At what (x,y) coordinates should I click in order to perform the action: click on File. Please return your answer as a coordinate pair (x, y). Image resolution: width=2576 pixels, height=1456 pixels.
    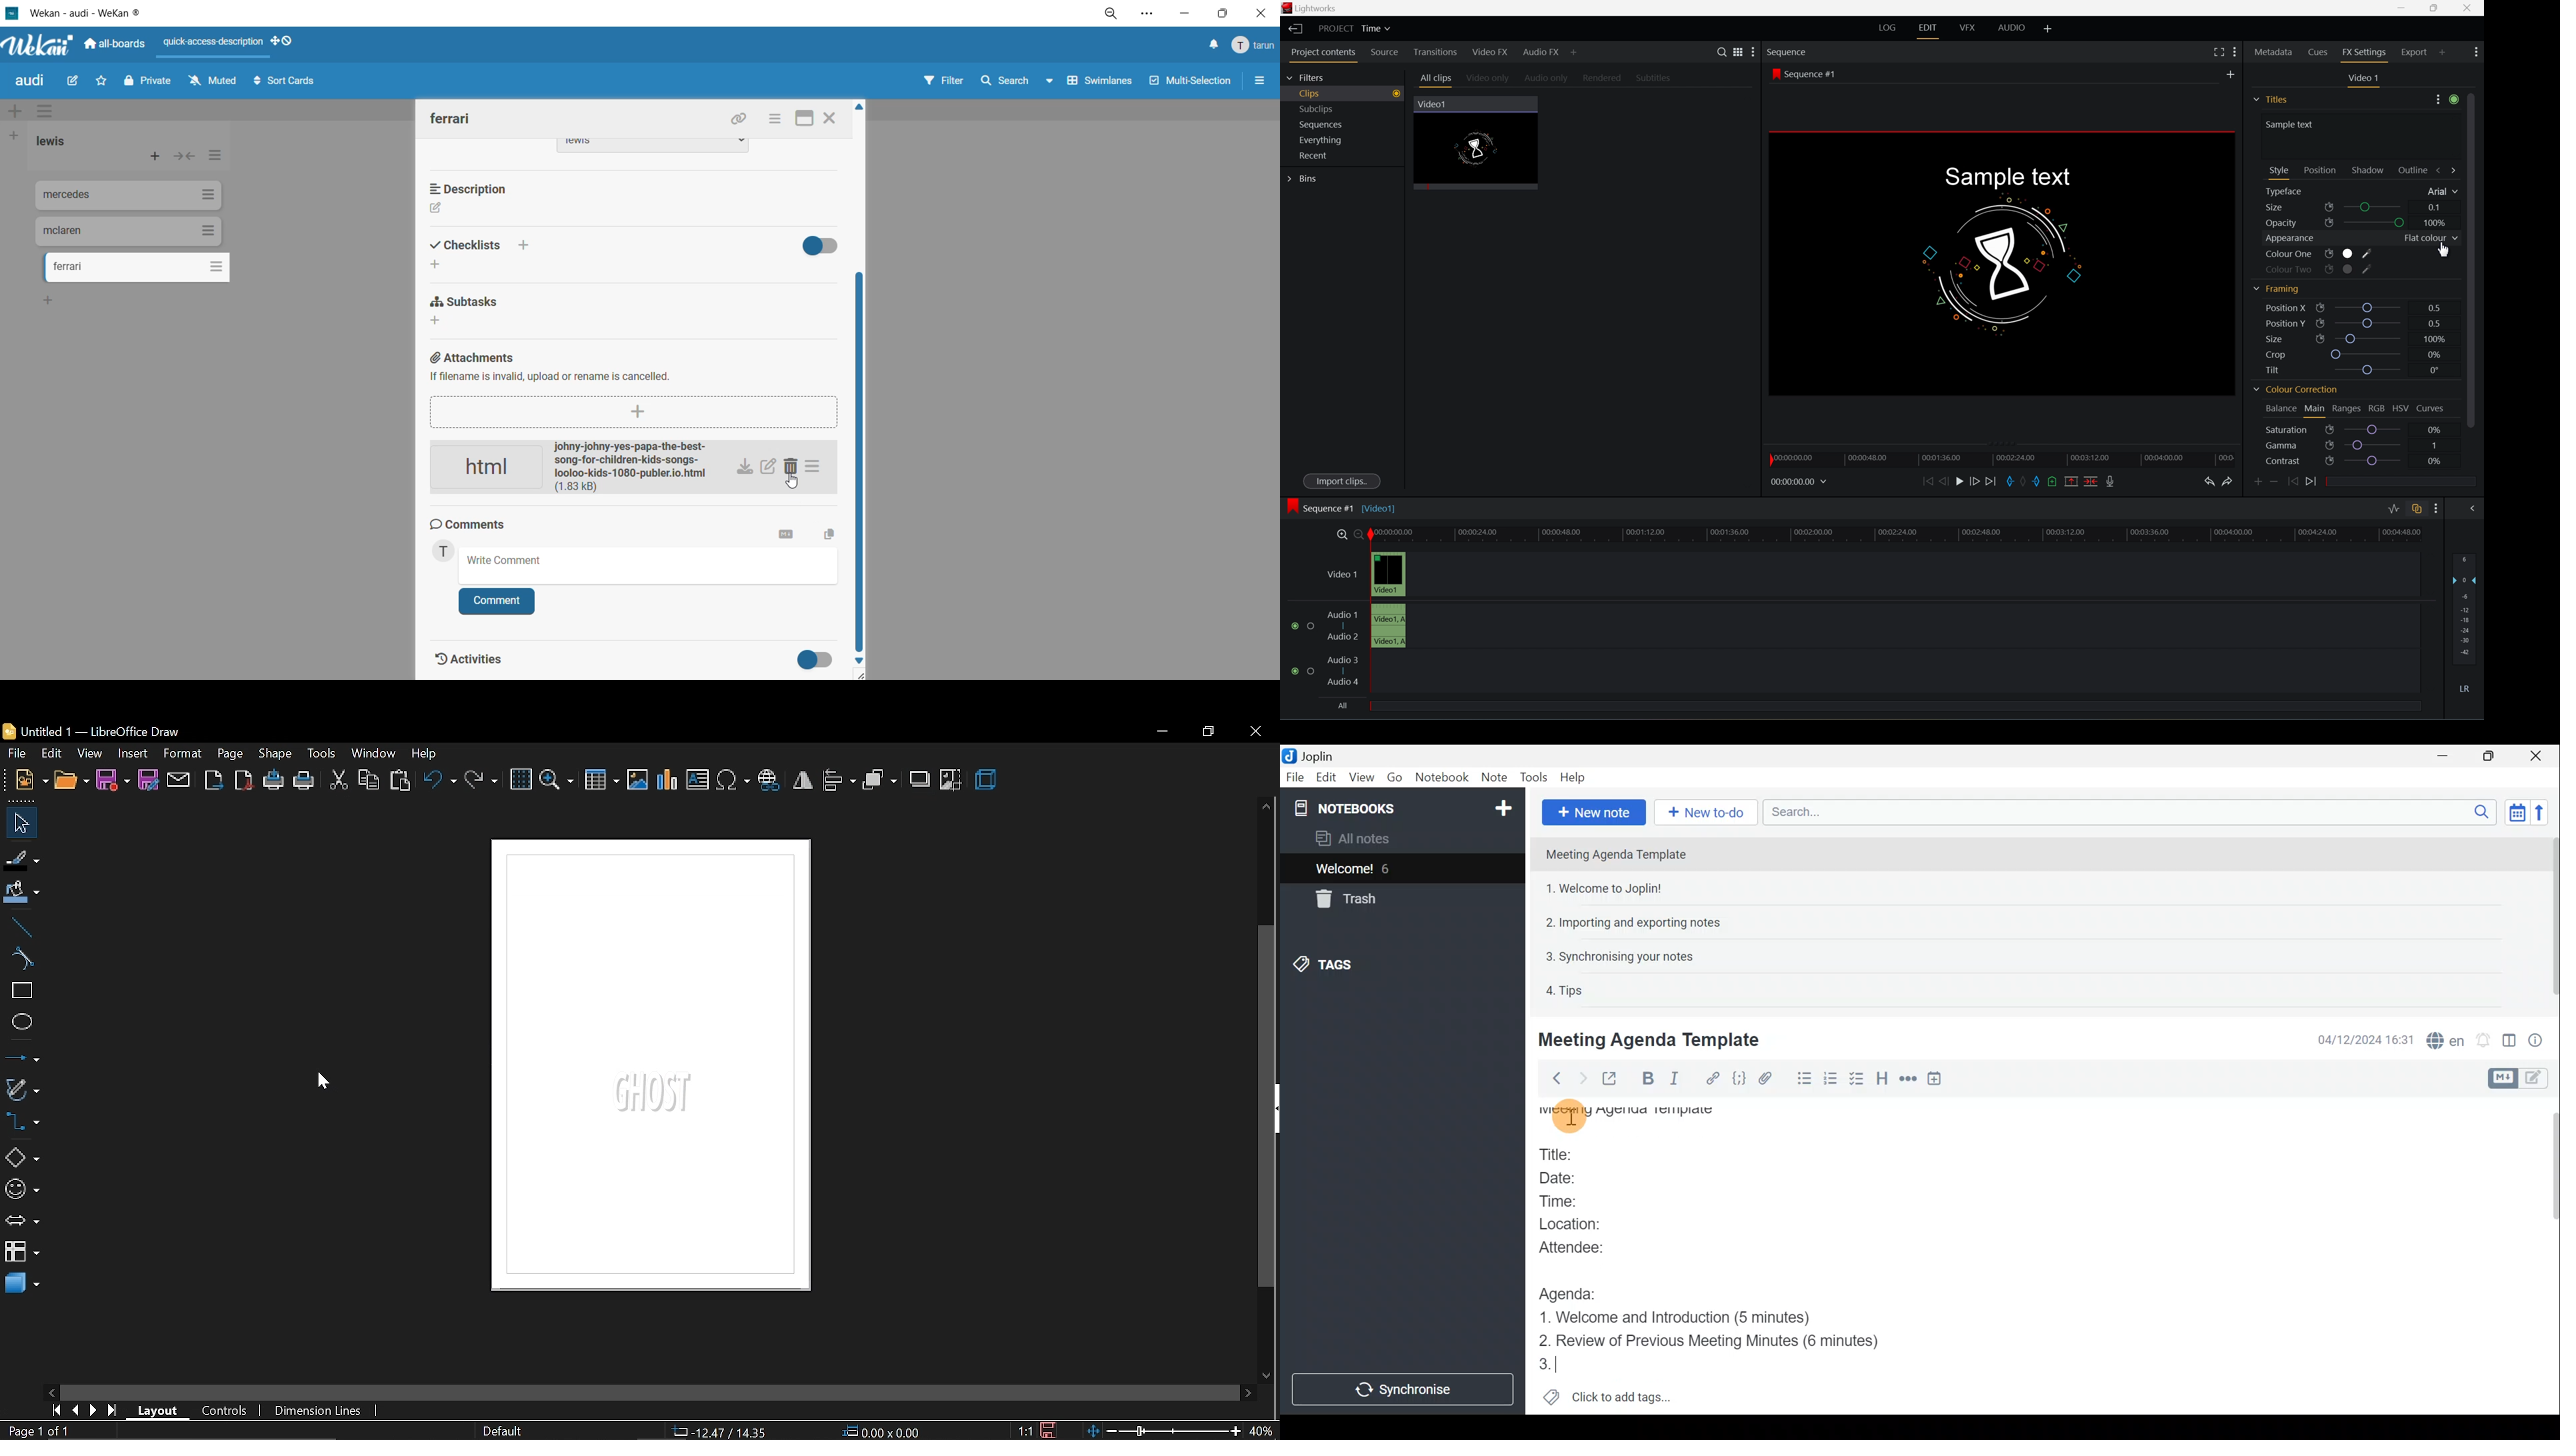
    Looking at the image, I should click on (1295, 776).